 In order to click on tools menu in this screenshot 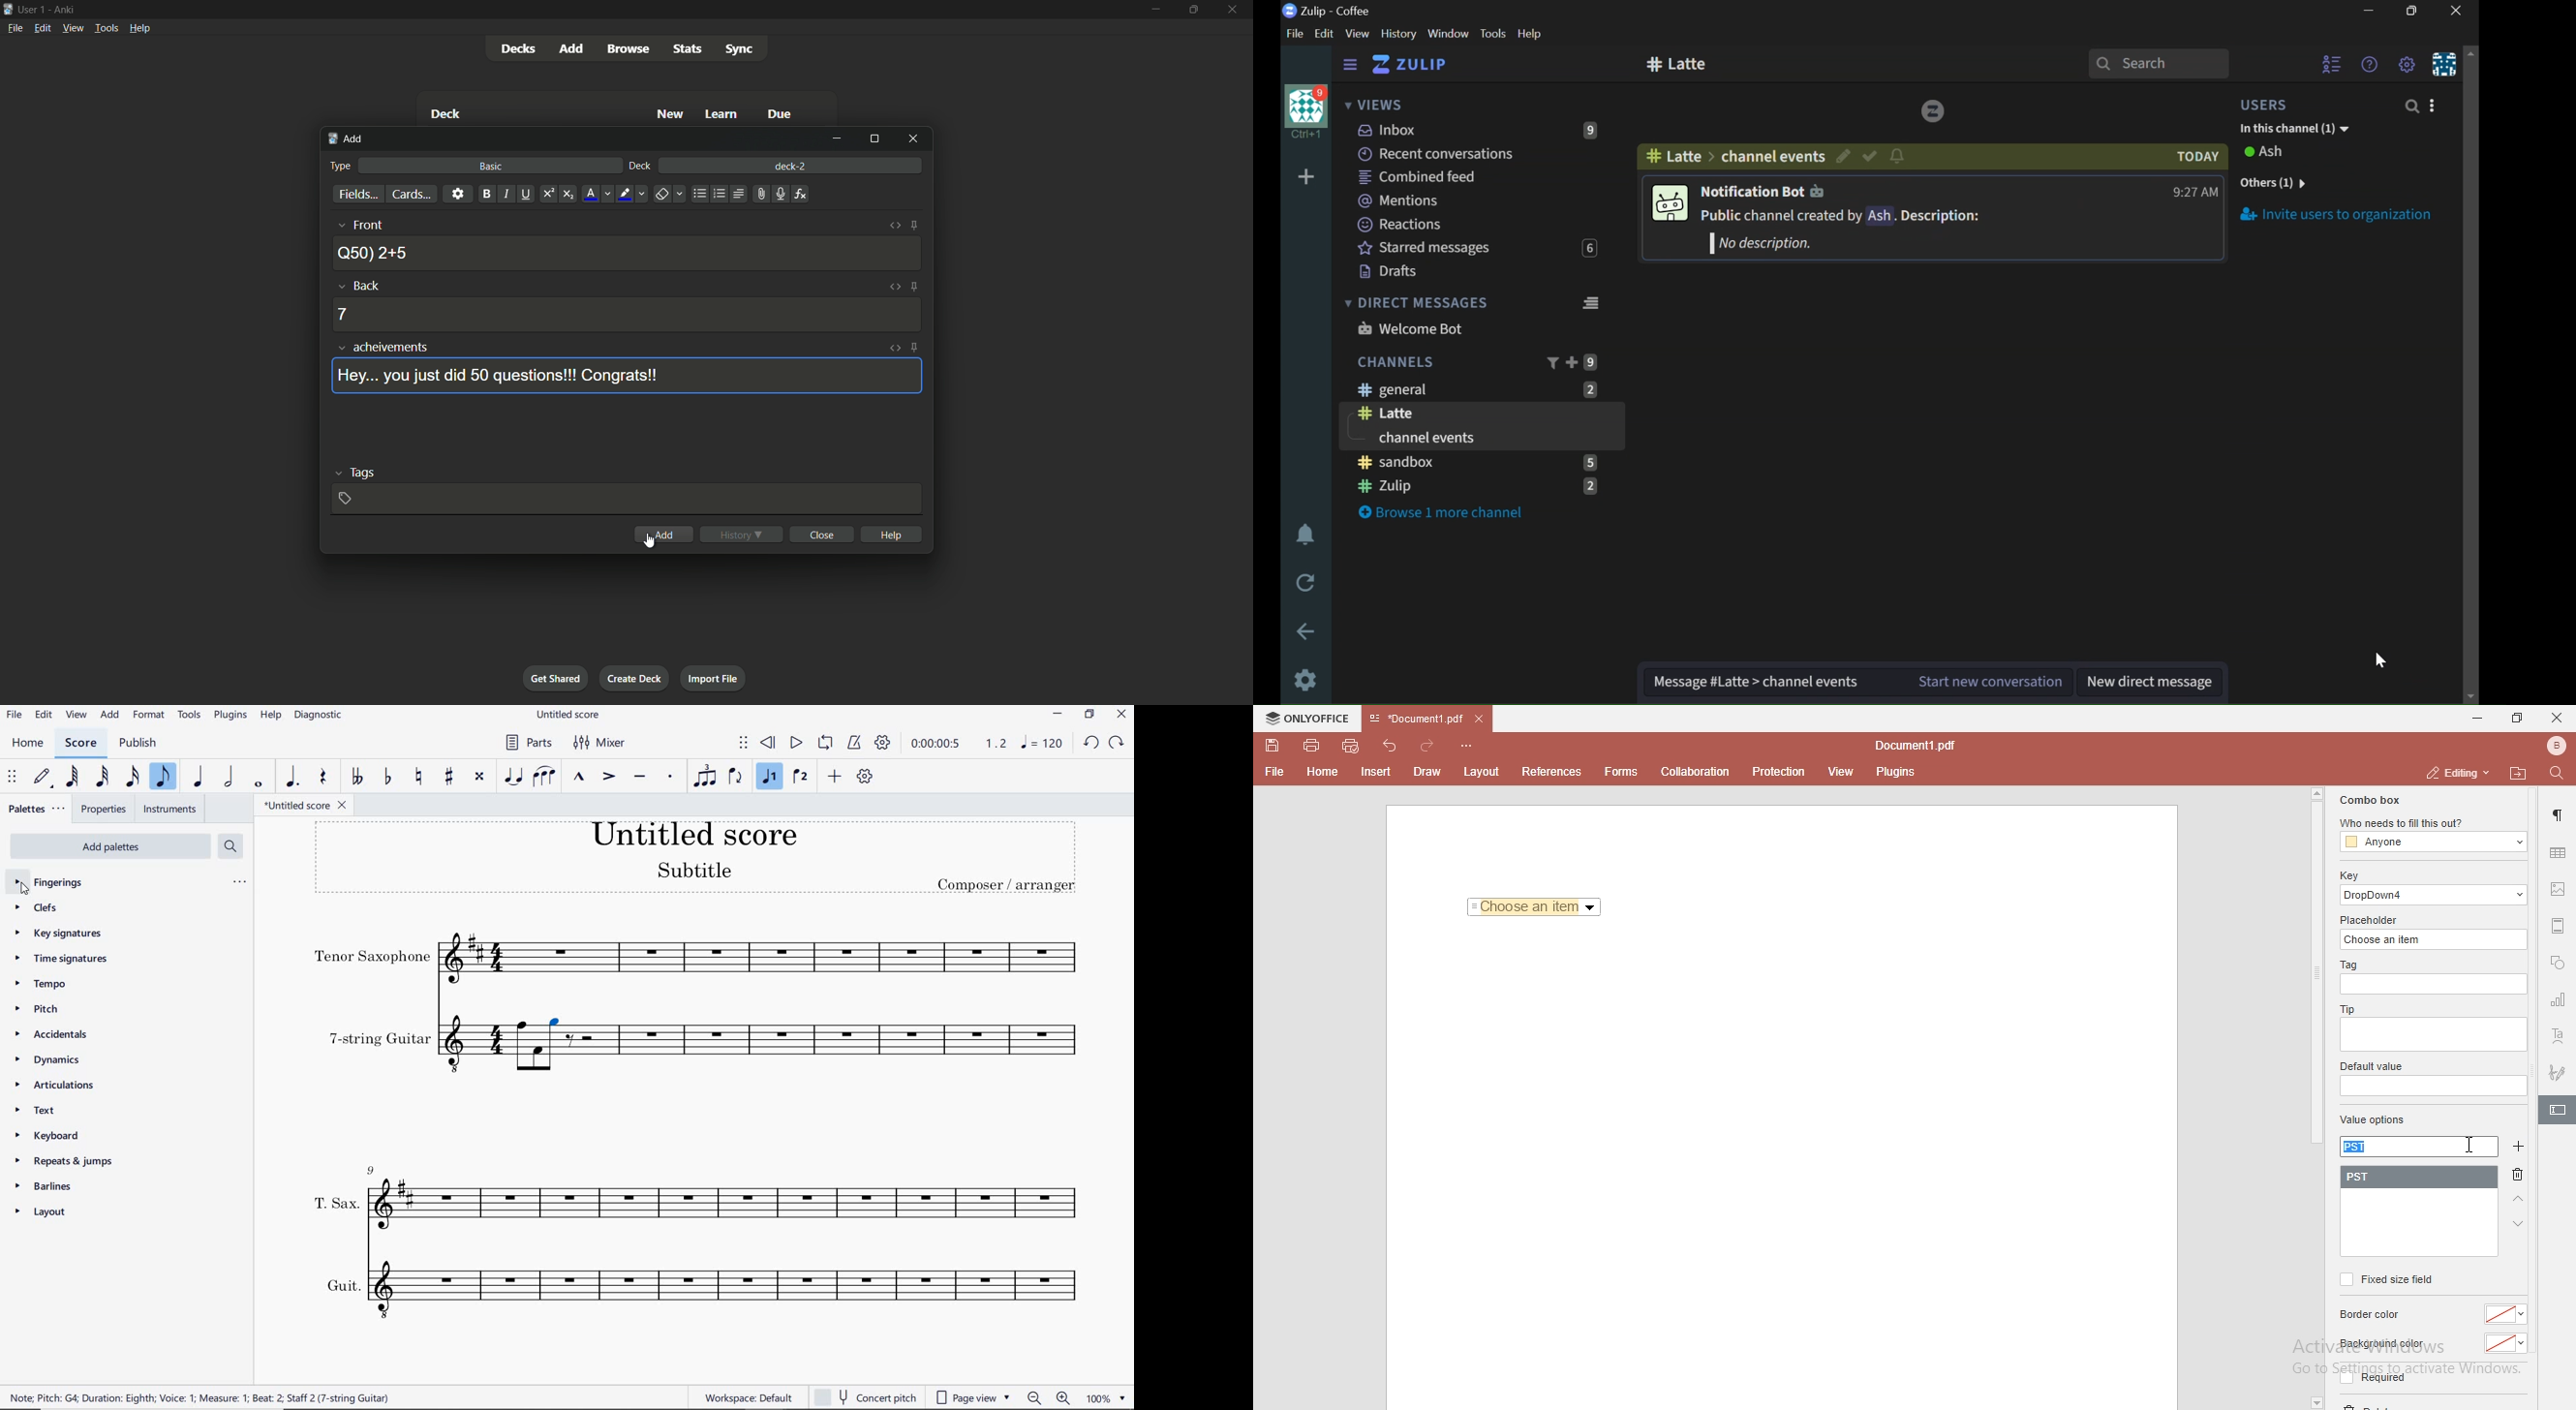, I will do `click(106, 28)`.